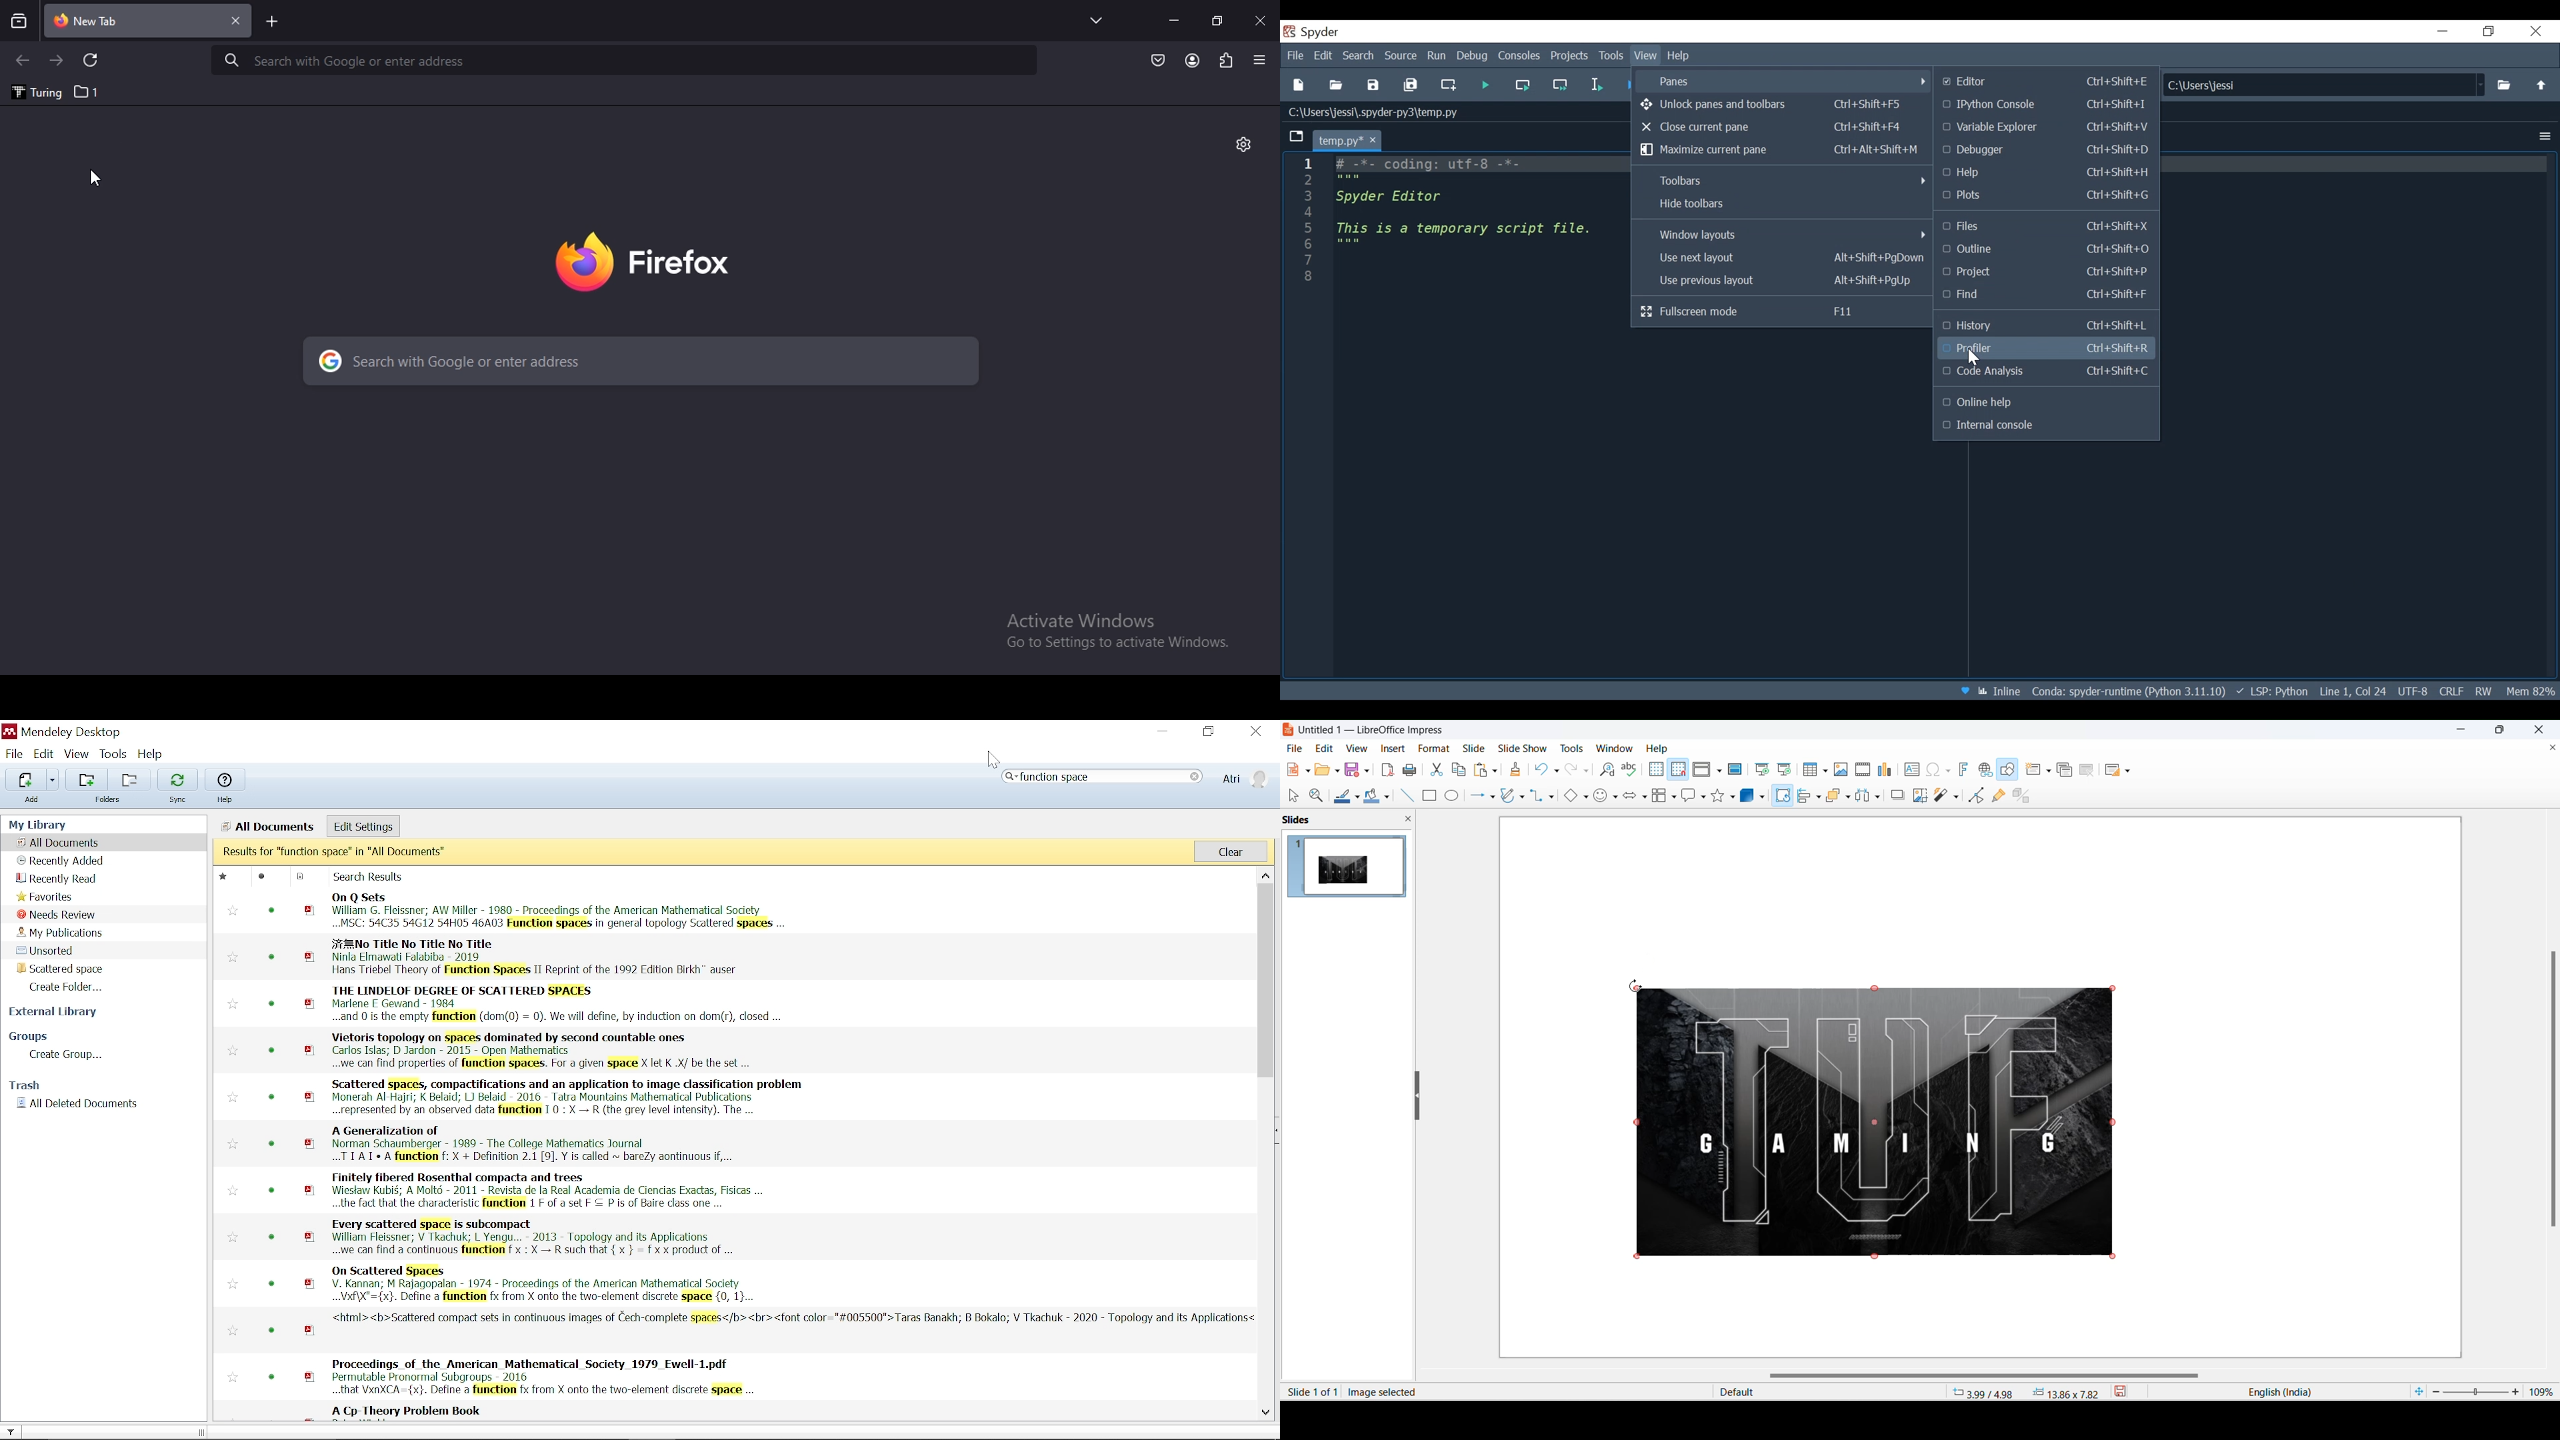 This screenshot has width=2576, height=1456. I want to click on , so click(1297, 749).